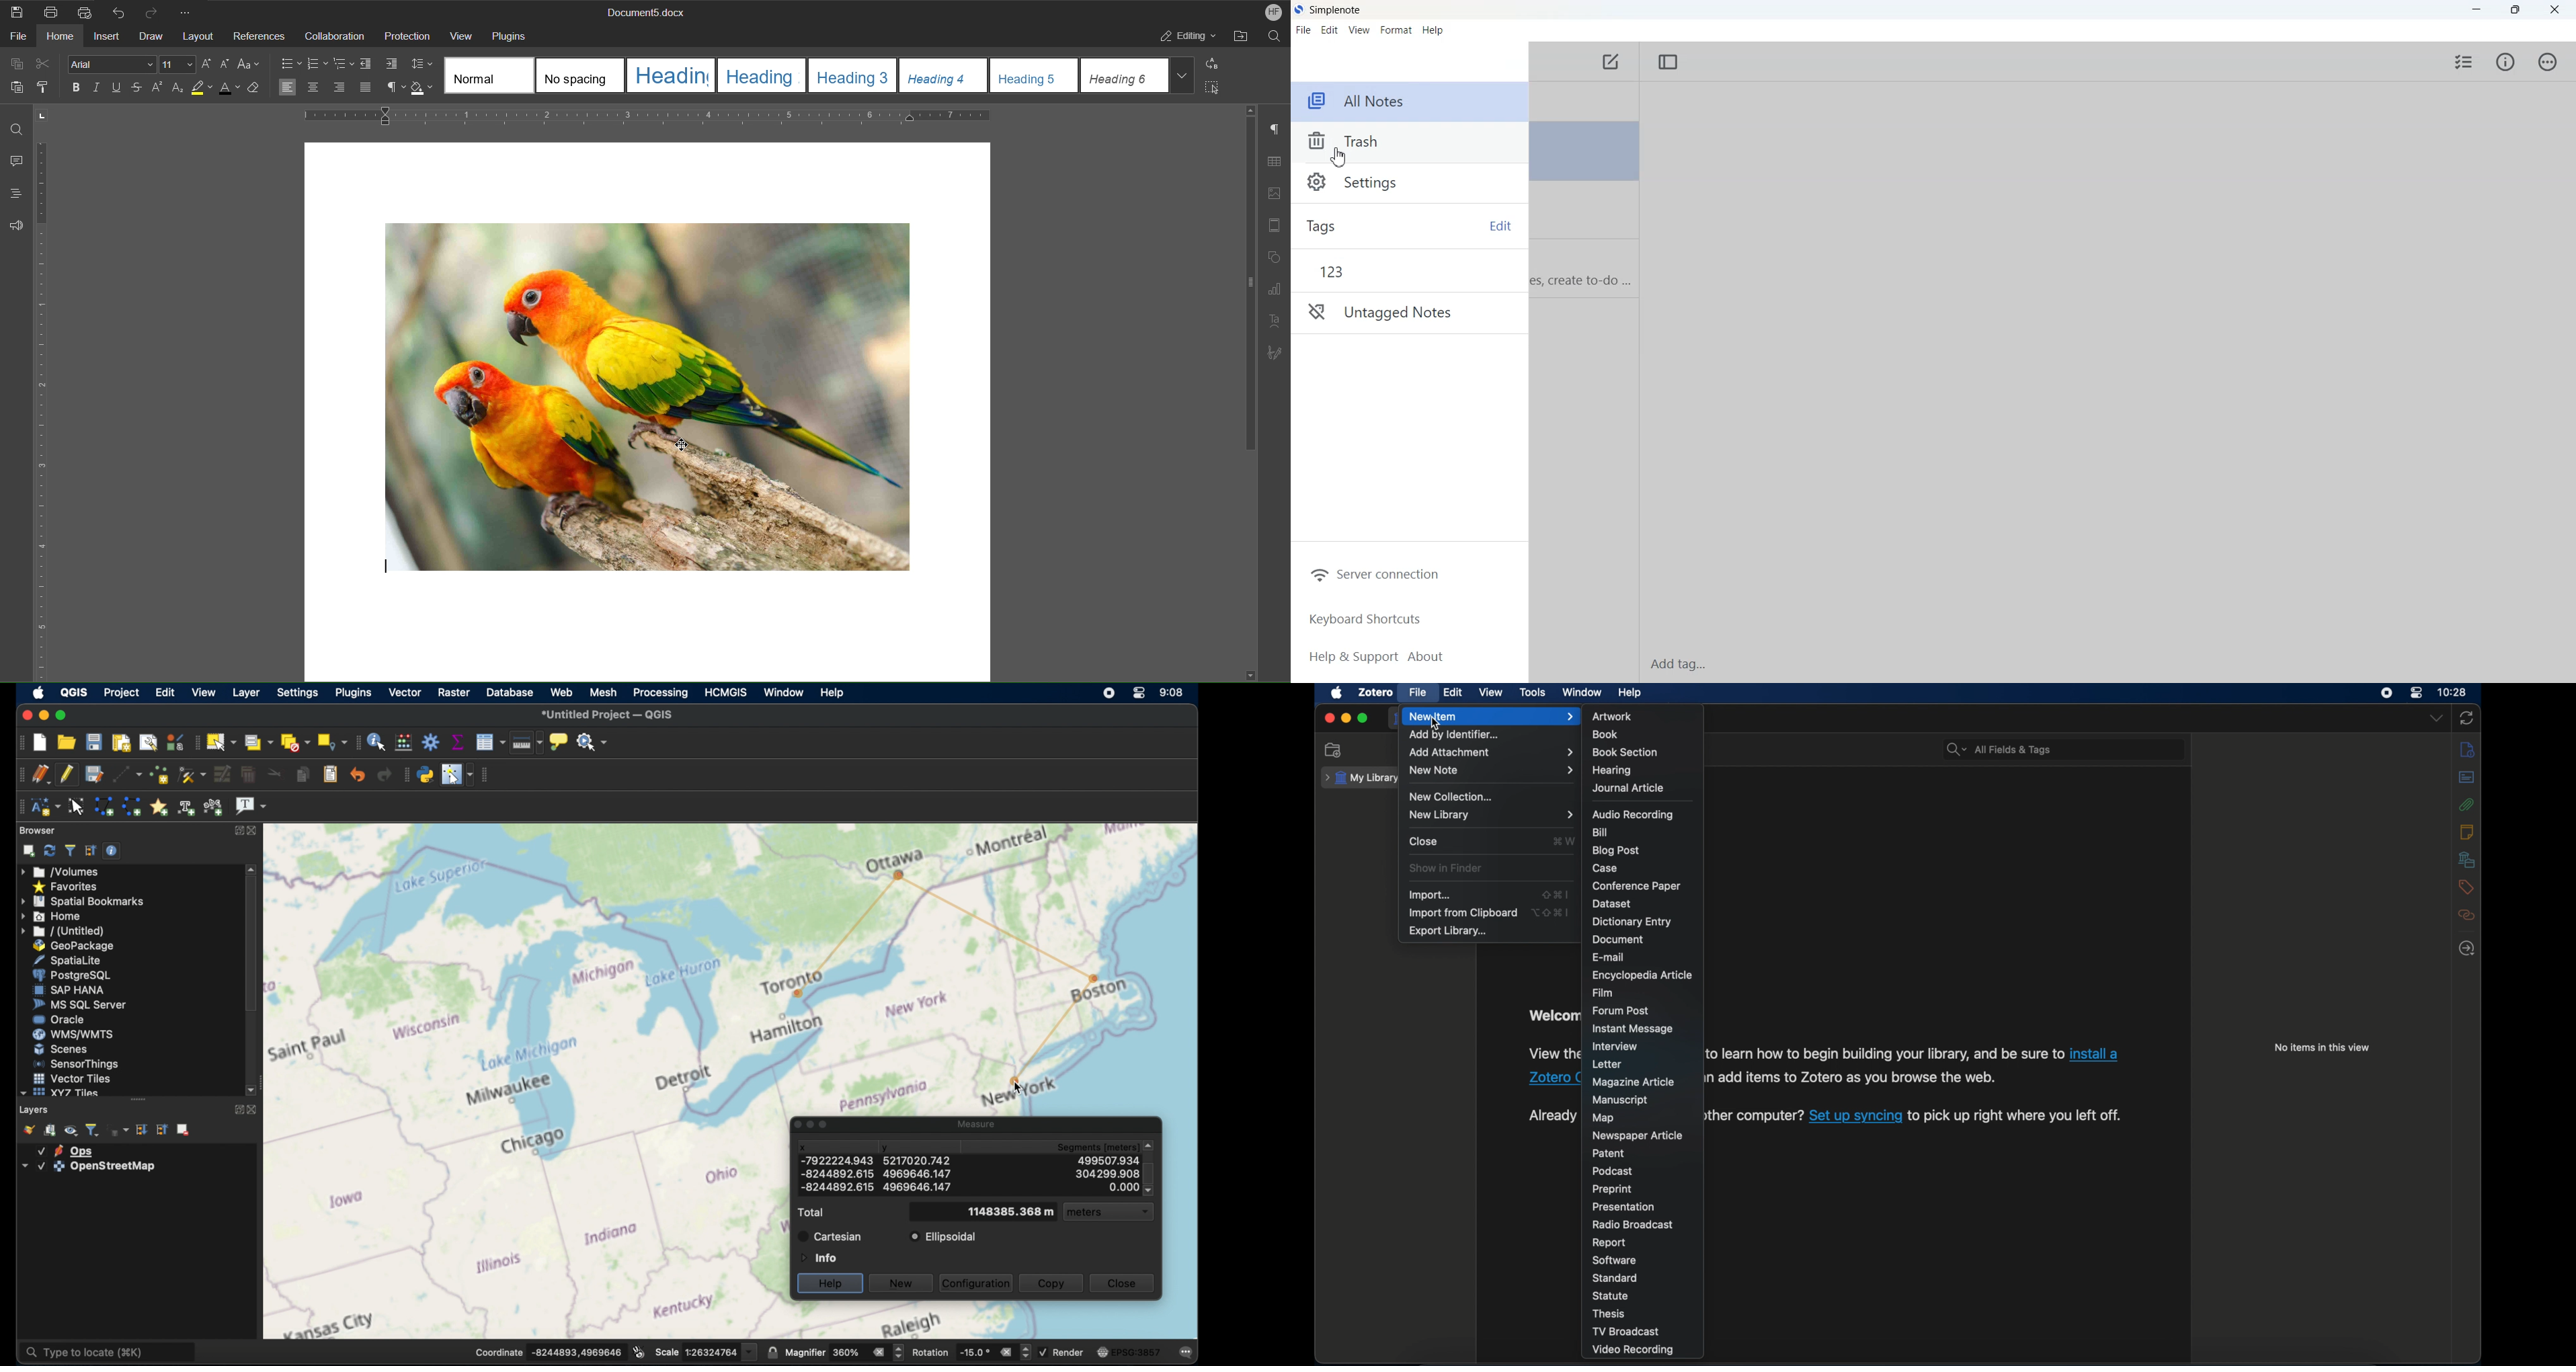 Image resolution: width=2576 pixels, height=1372 pixels. Describe the element at coordinates (1109, 1145) in the screenshot. I see `segments meters` at that location.